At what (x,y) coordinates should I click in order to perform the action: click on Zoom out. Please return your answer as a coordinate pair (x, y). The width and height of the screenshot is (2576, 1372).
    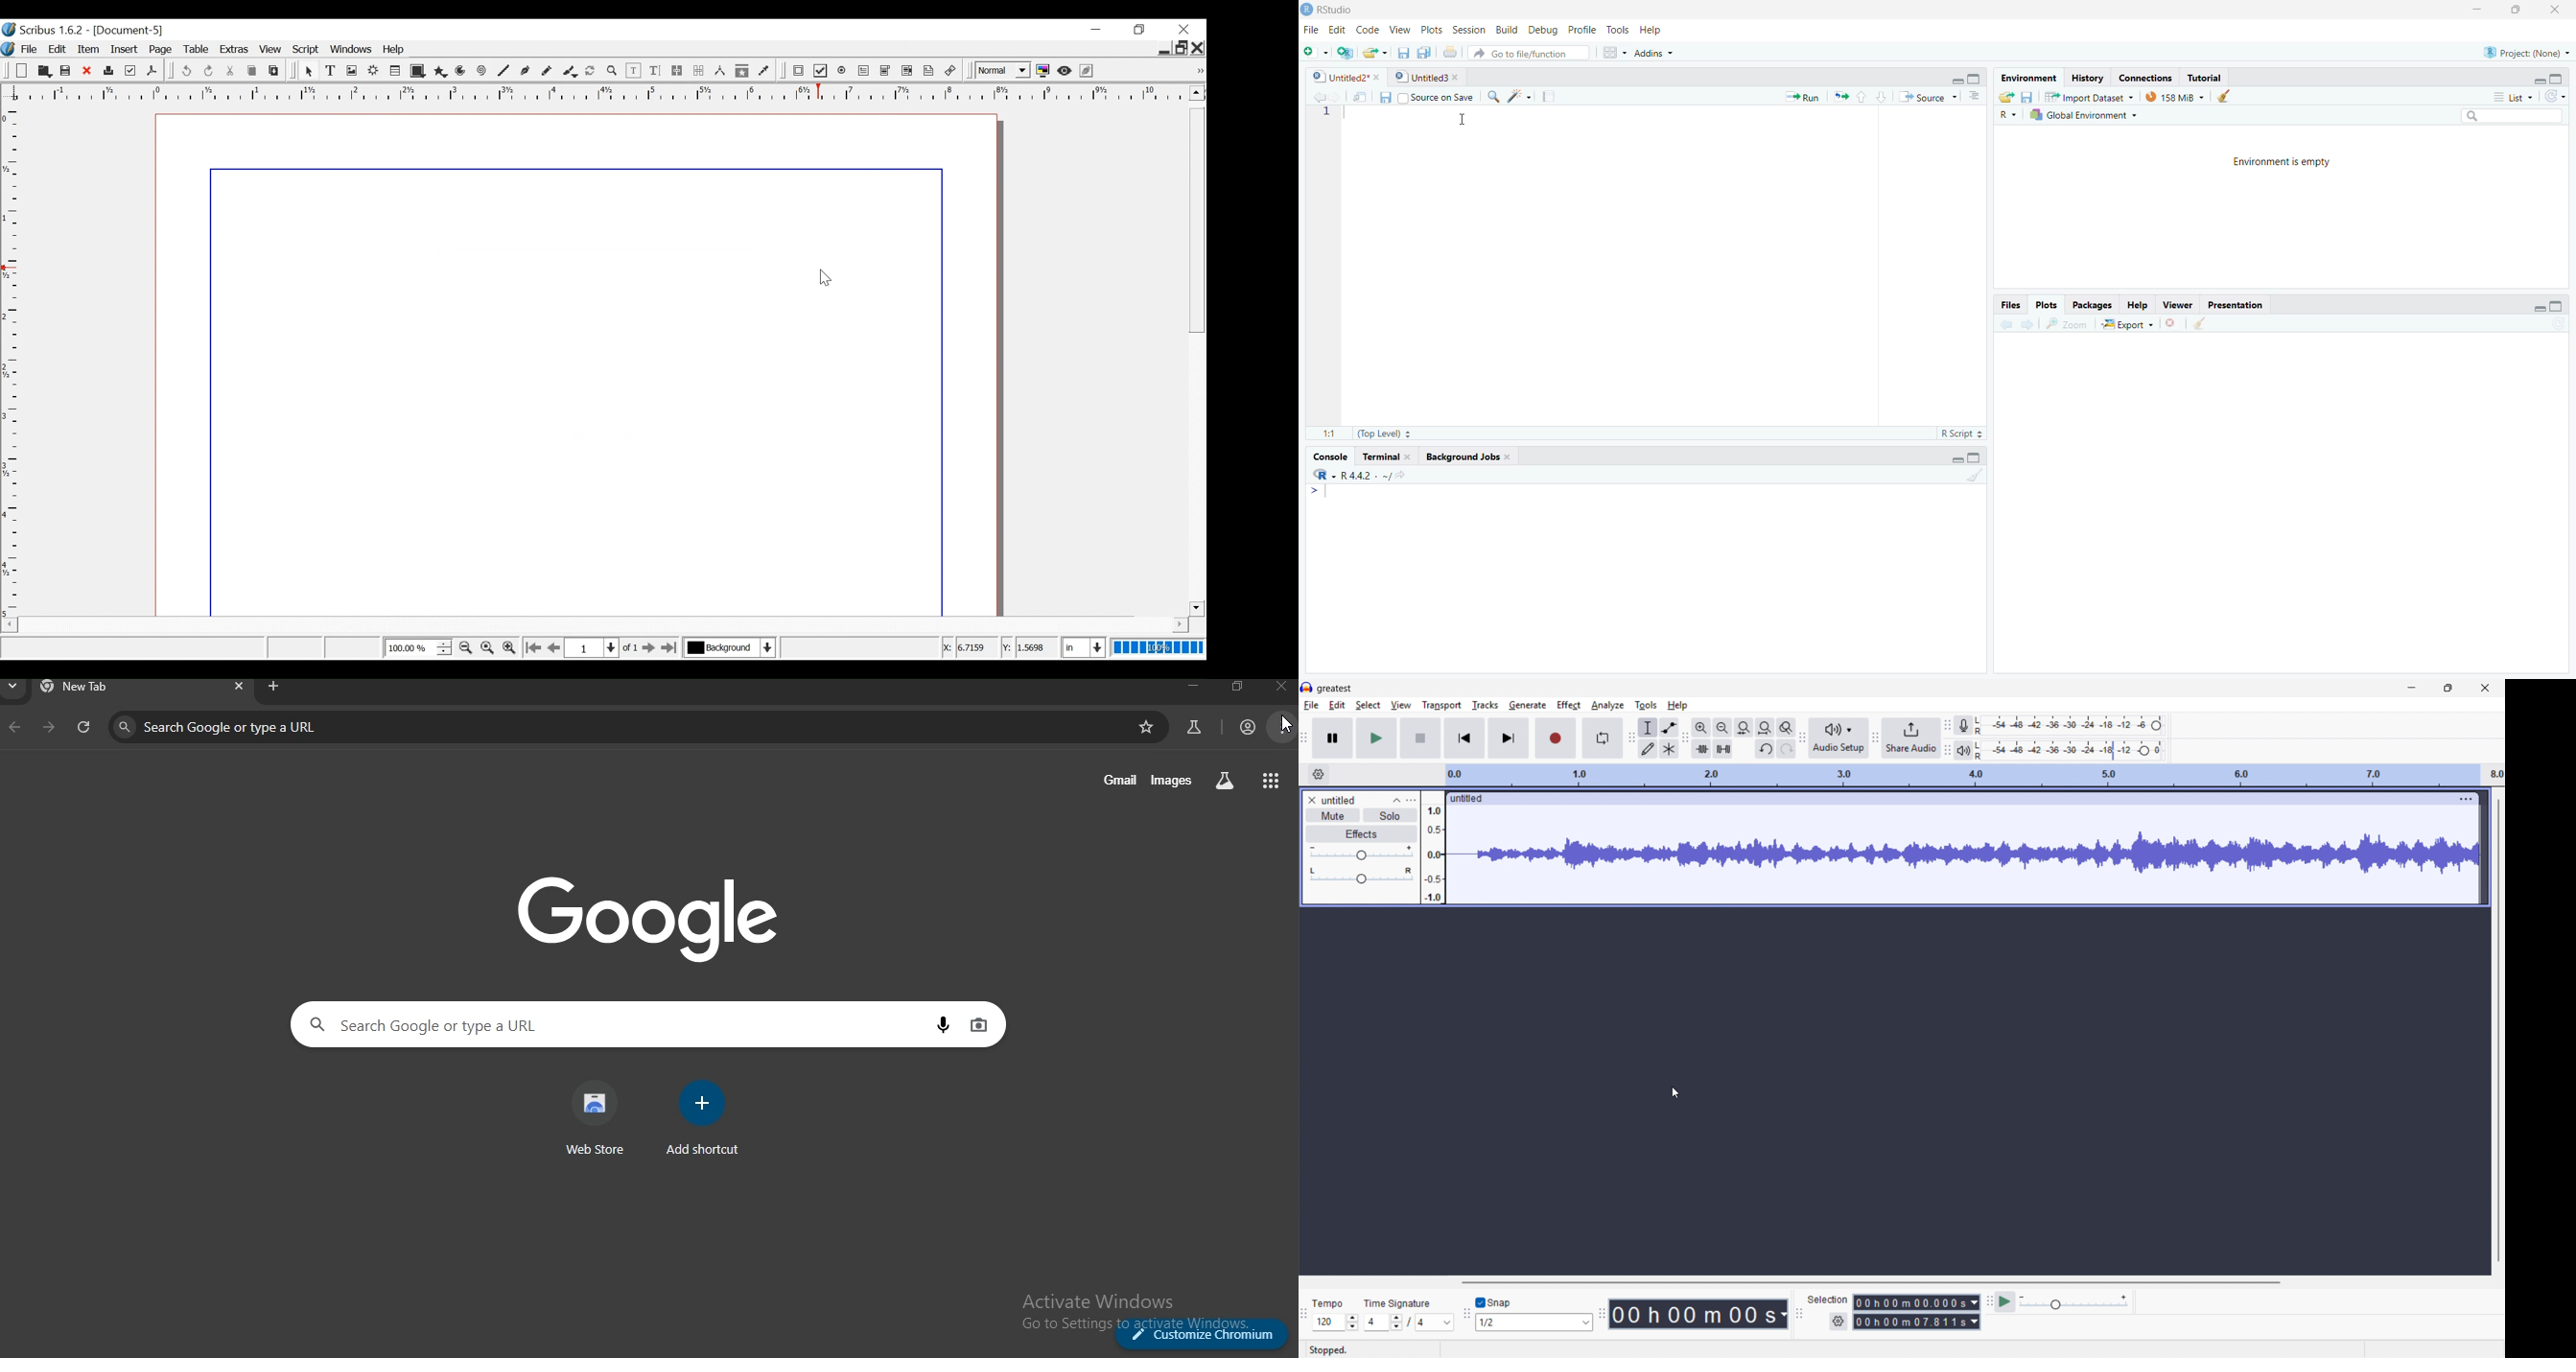
    Looking at the image, I should click on (466, 648).